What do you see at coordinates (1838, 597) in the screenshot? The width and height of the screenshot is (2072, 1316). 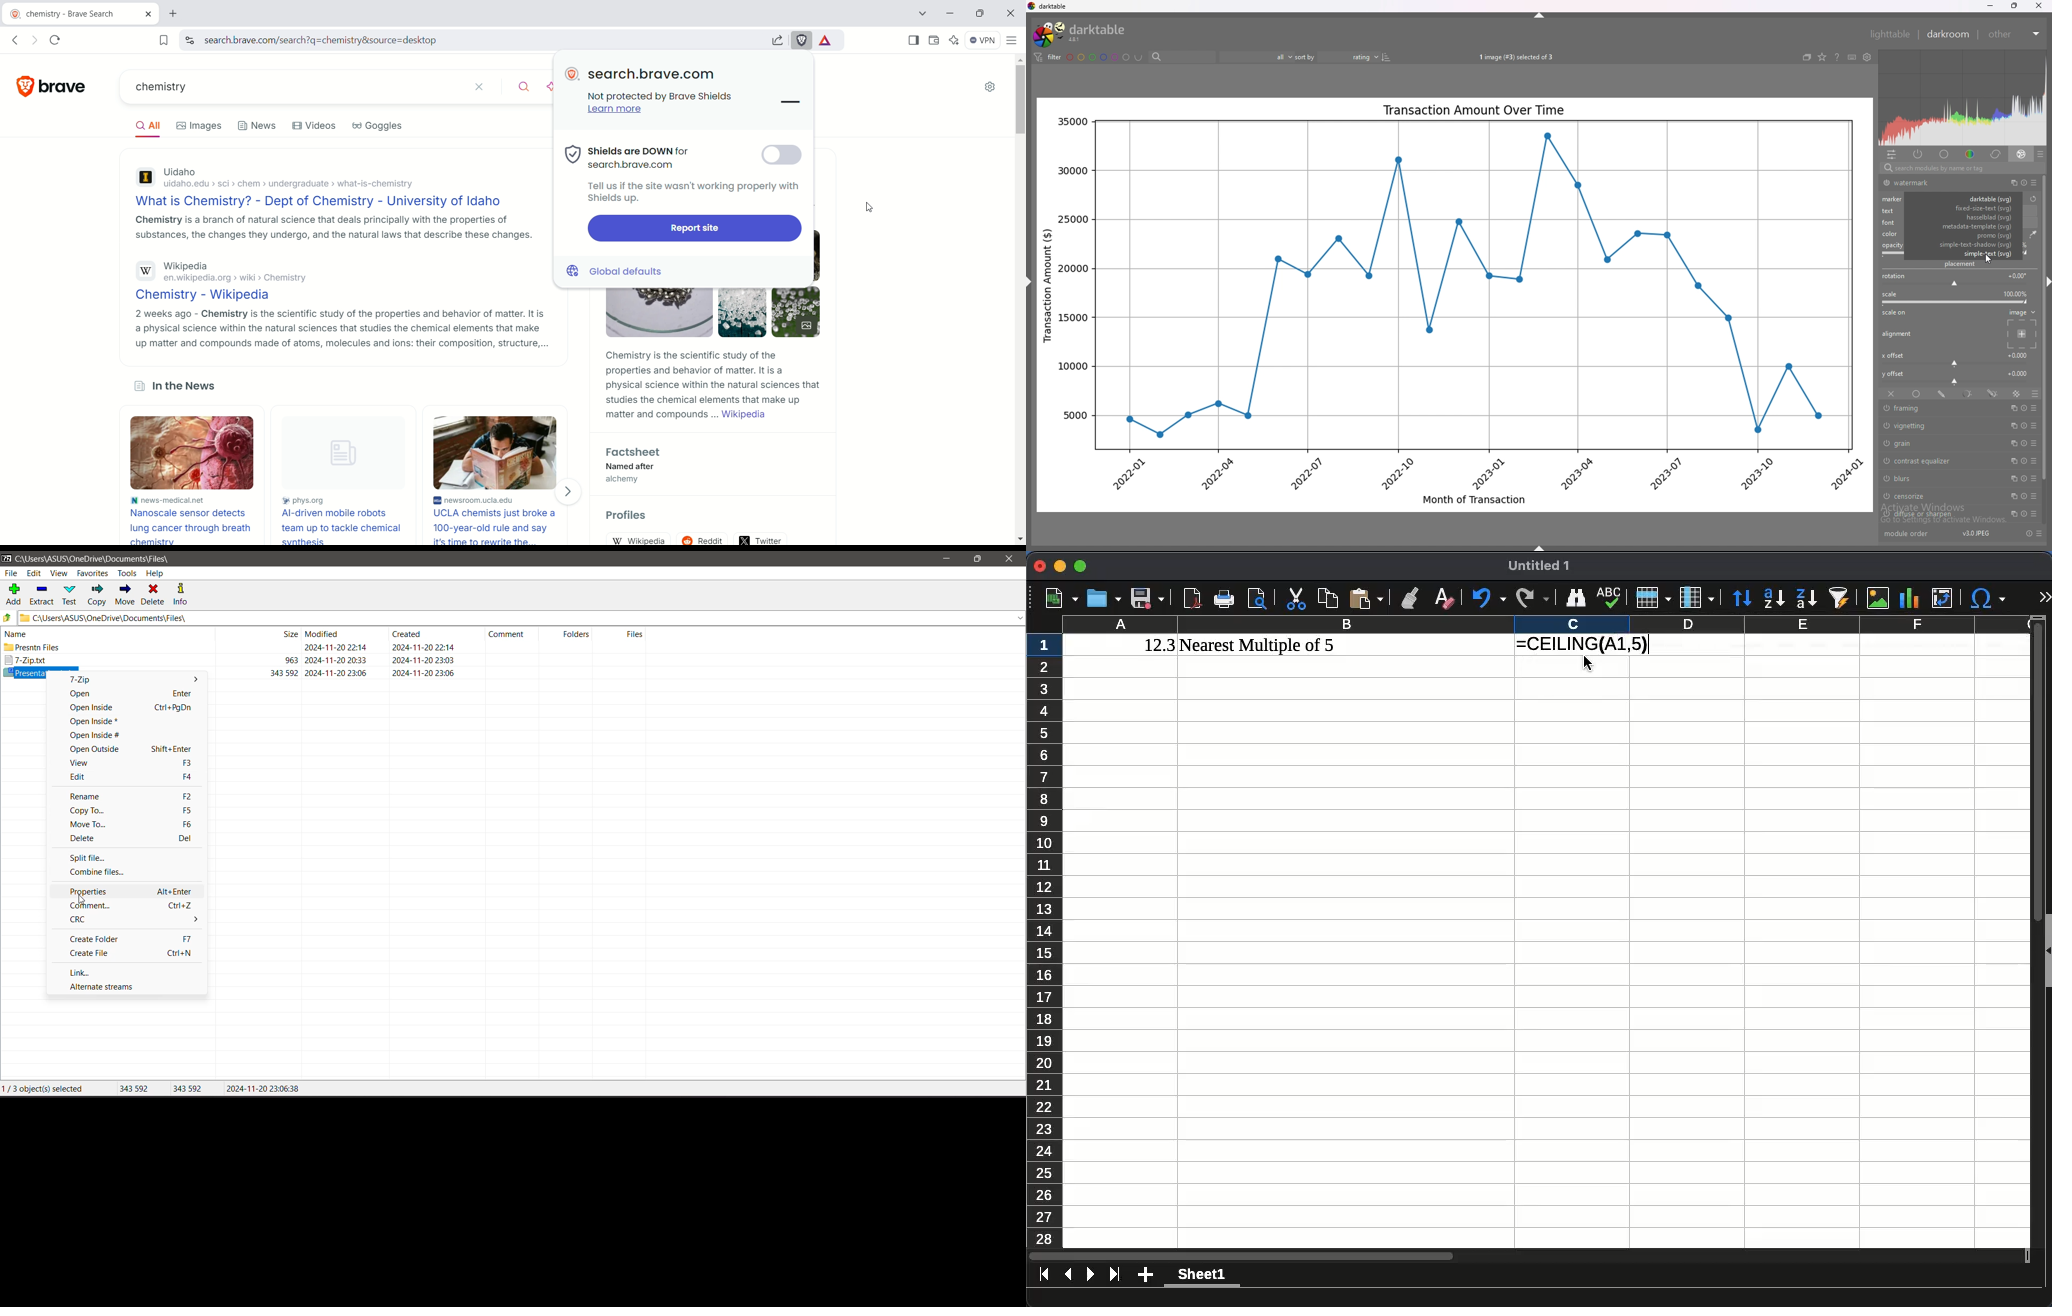 I see `autofilter` at bounding box center [1838, 597].